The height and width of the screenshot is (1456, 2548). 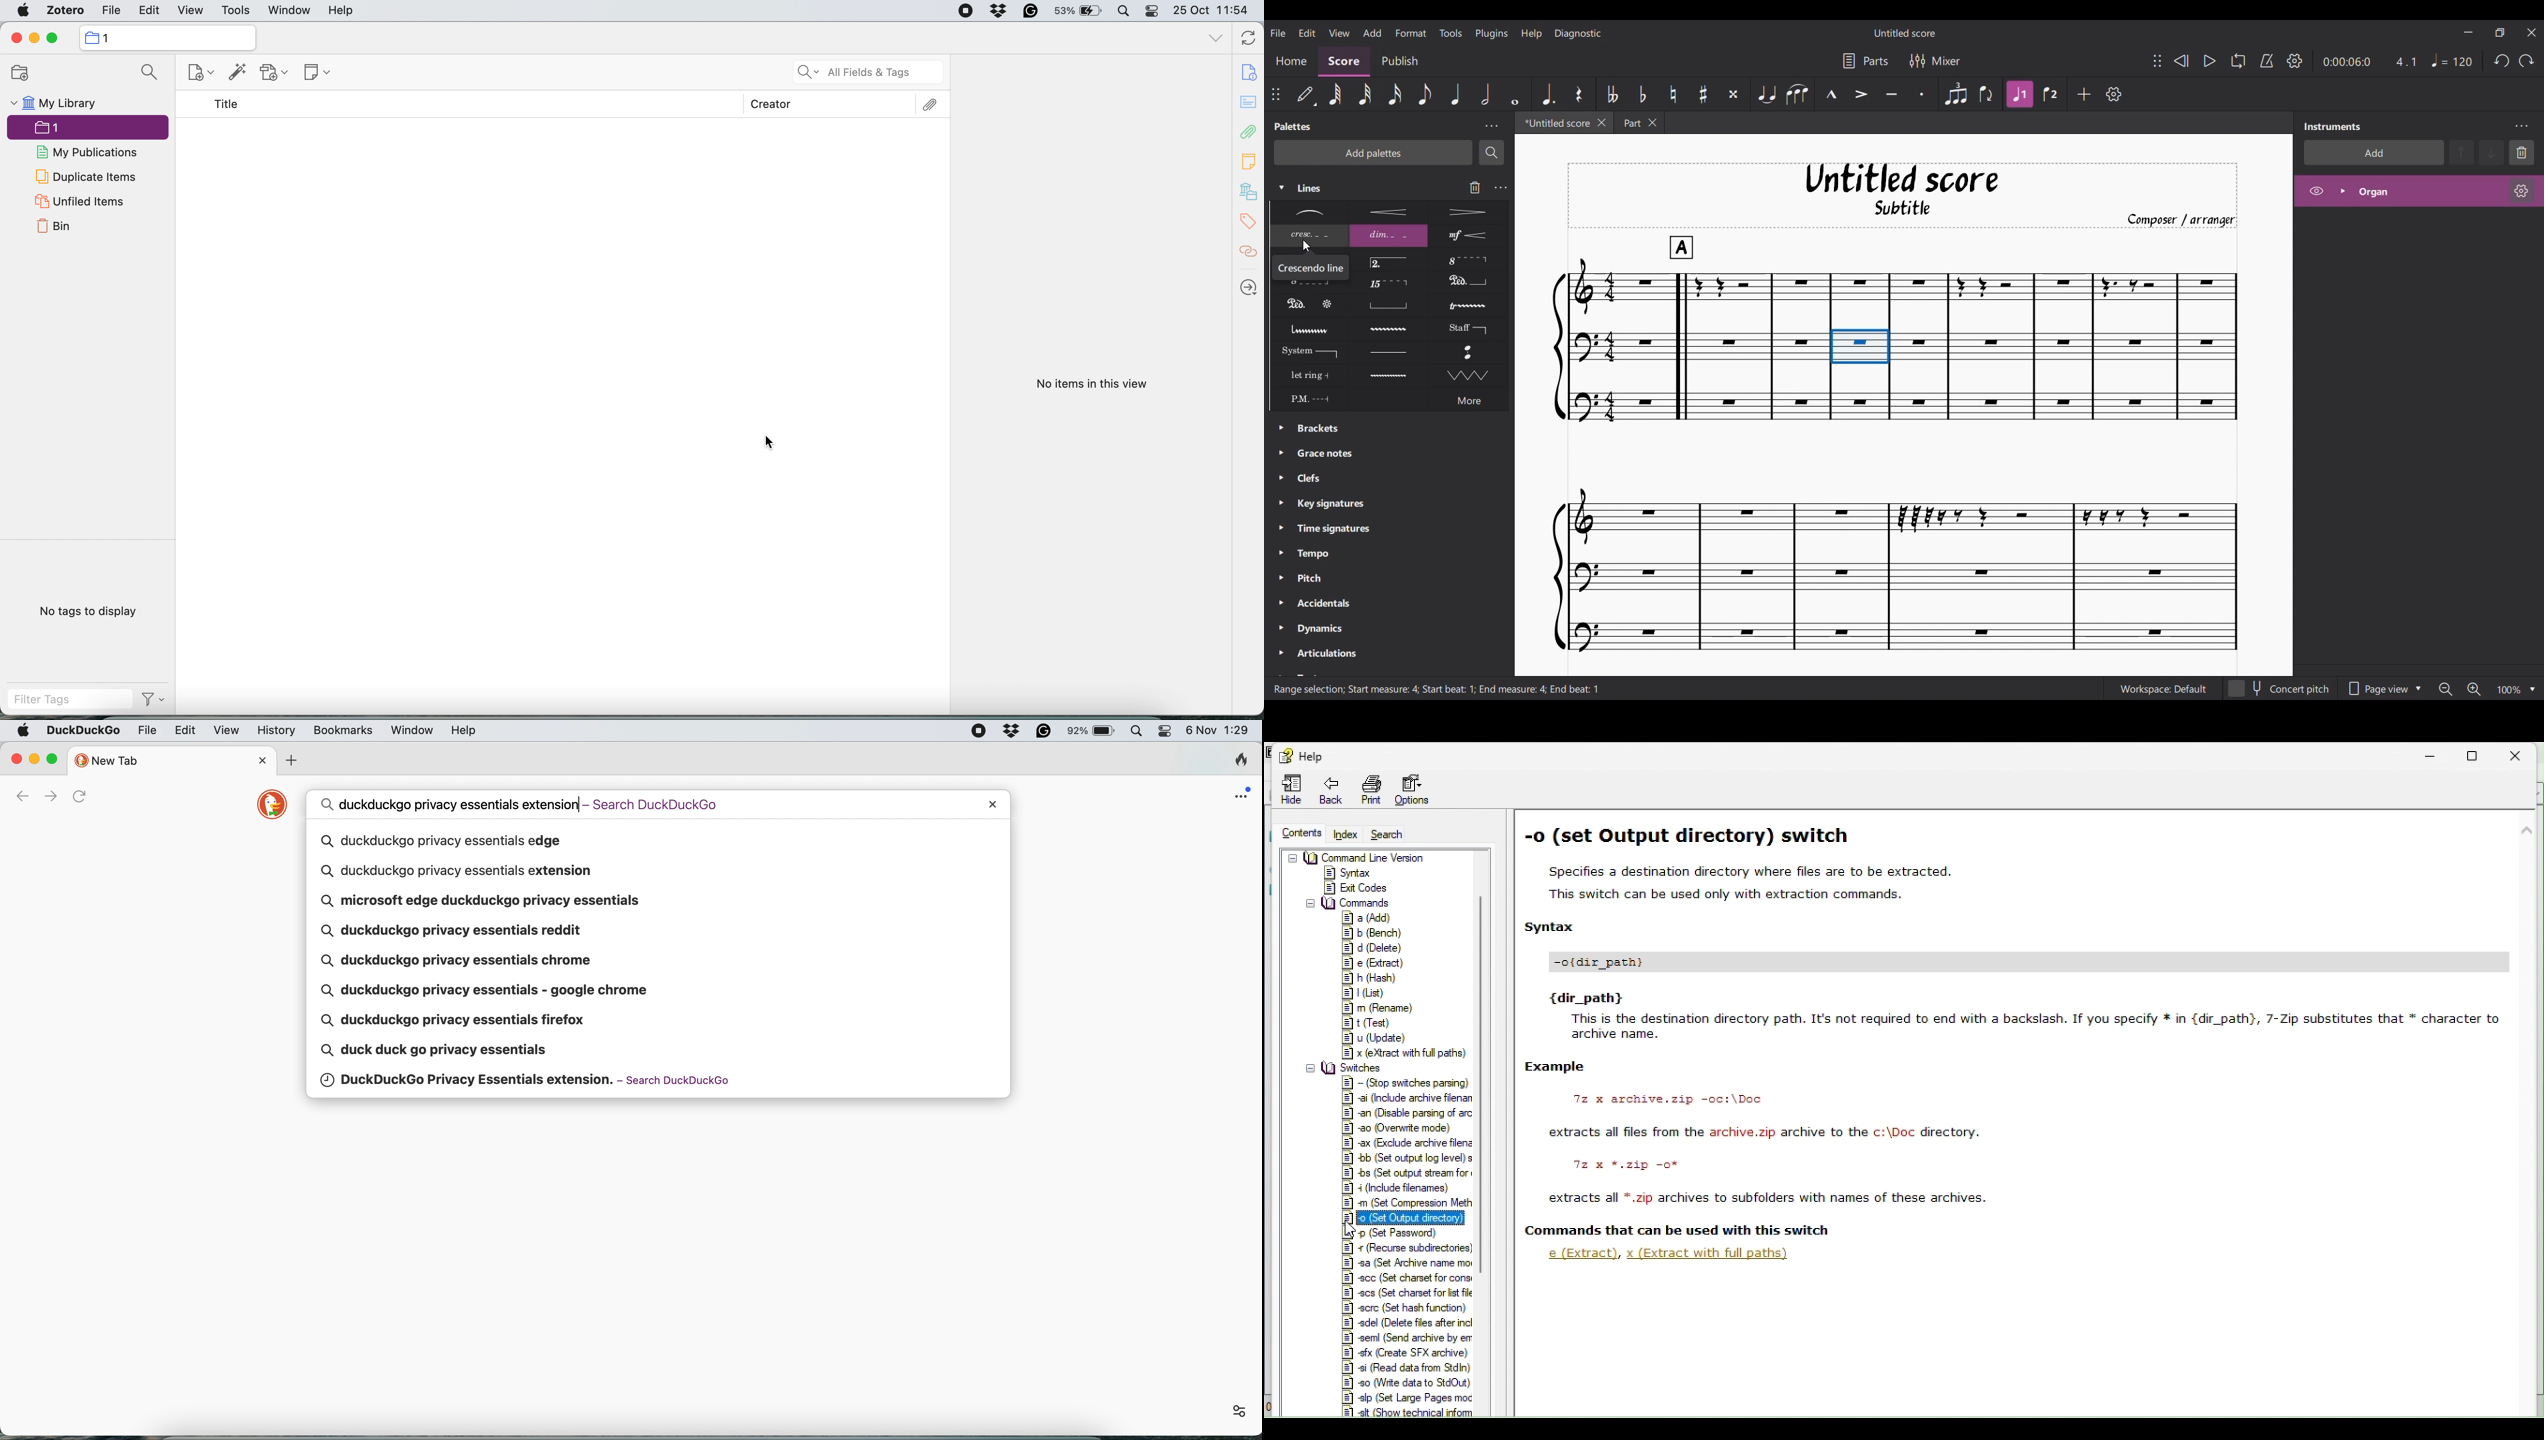 I want to click on attachments, so click(x=1249, y=133).